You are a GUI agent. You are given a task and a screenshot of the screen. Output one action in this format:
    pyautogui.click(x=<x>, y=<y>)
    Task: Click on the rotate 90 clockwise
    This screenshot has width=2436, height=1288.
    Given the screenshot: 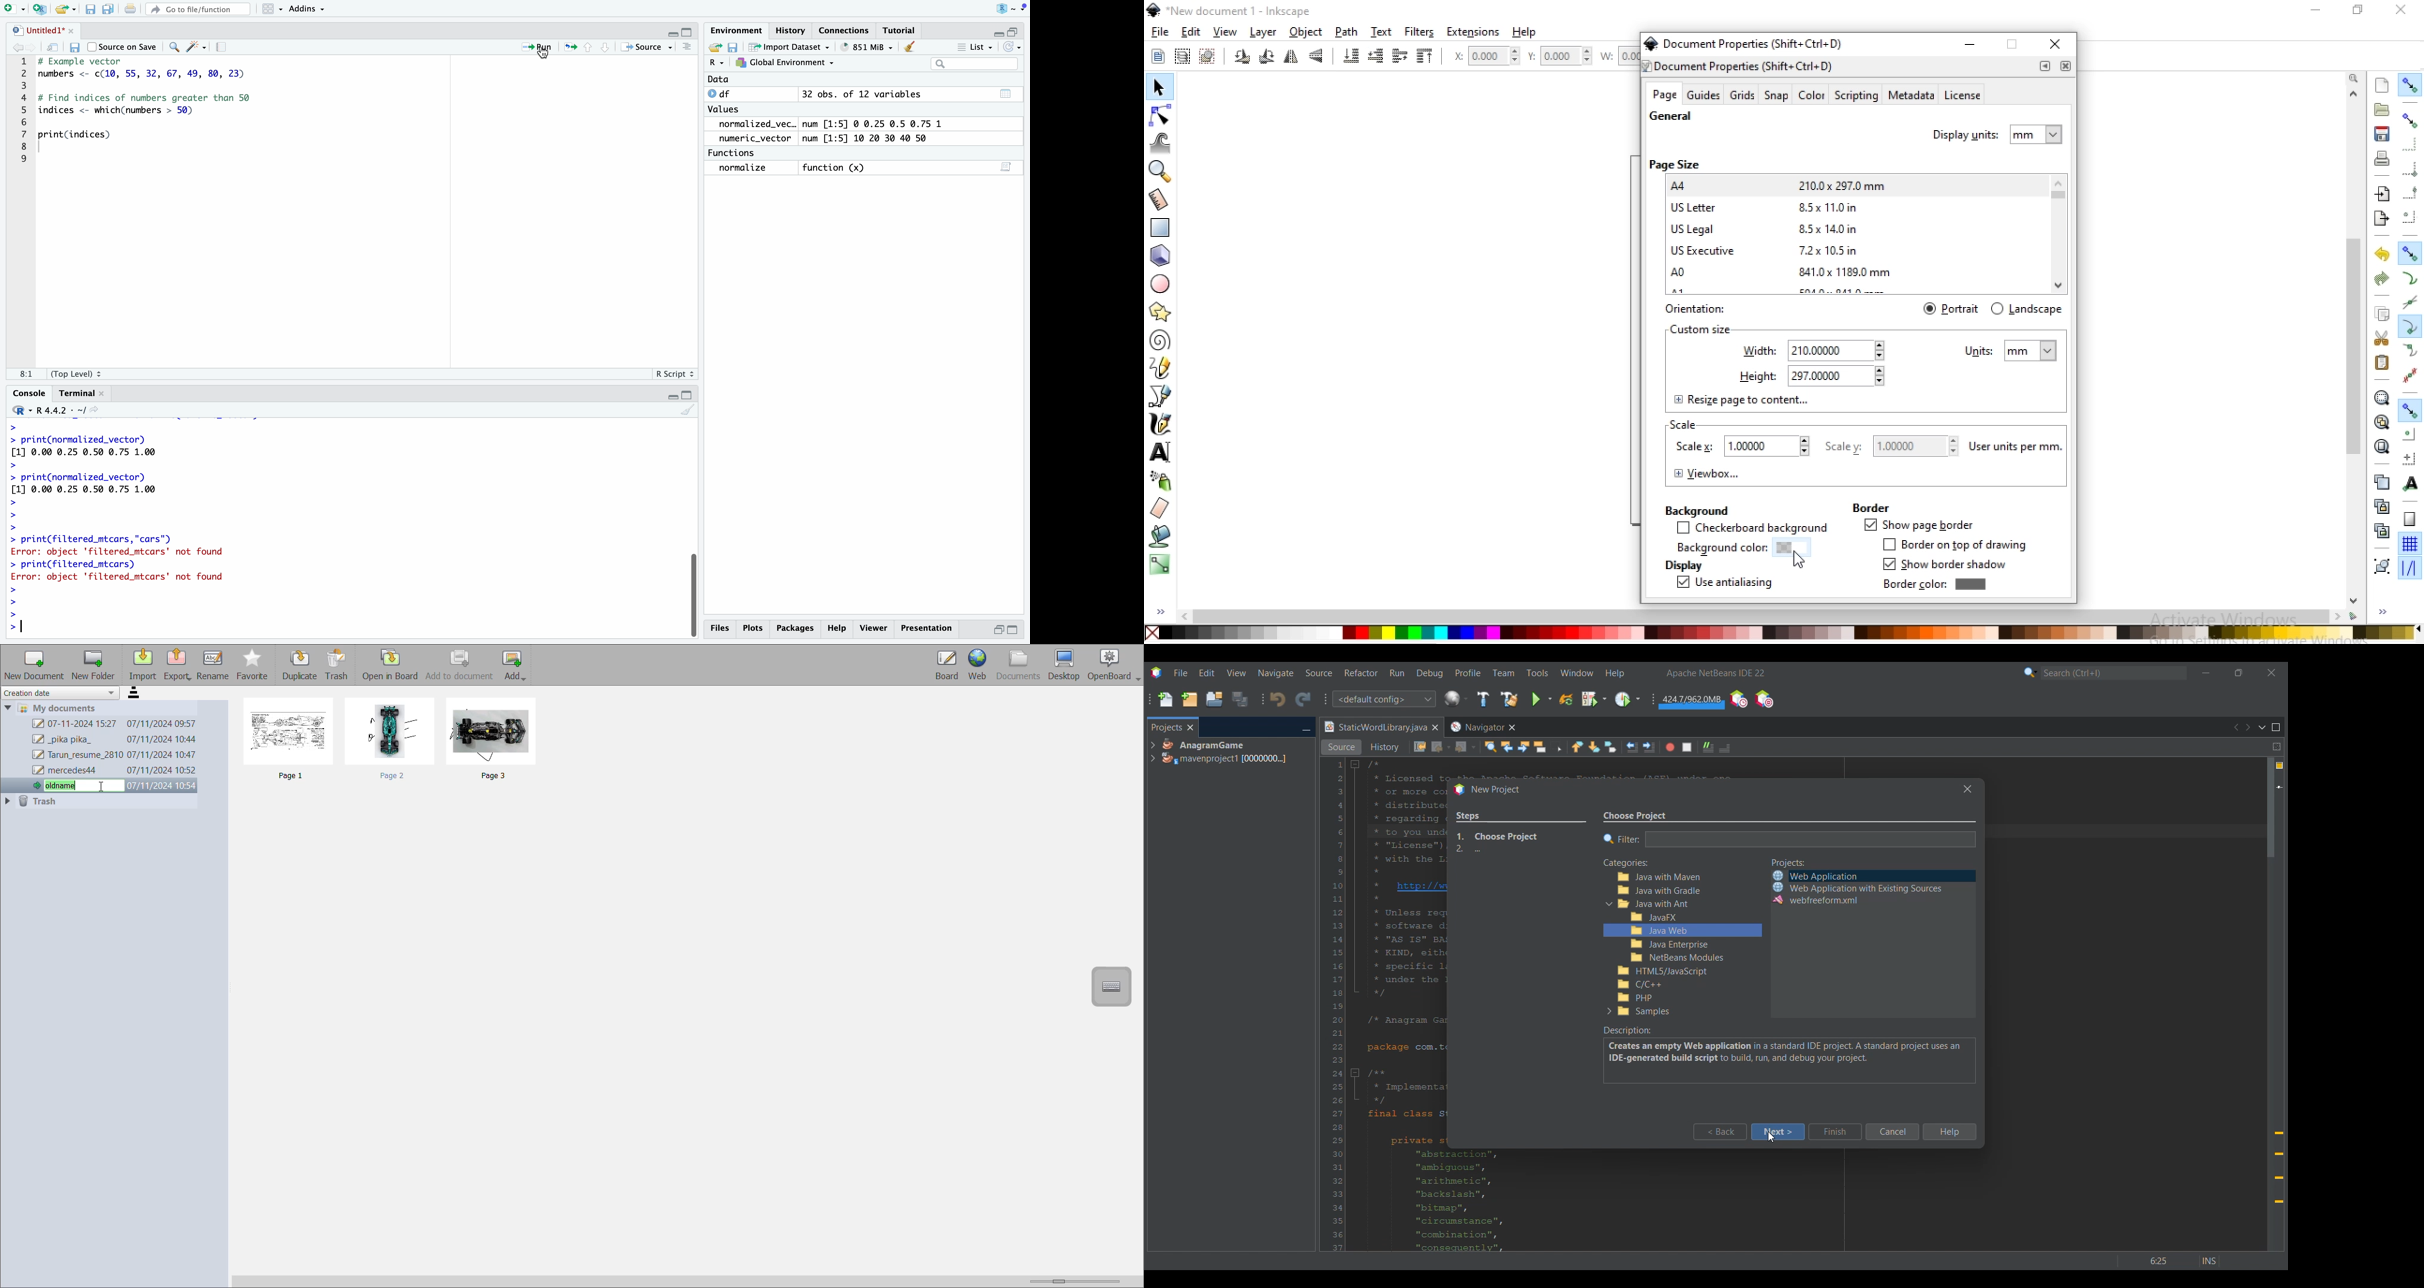 What is the action you would take?
    pyautogui.click(x=1243, y=58)
    